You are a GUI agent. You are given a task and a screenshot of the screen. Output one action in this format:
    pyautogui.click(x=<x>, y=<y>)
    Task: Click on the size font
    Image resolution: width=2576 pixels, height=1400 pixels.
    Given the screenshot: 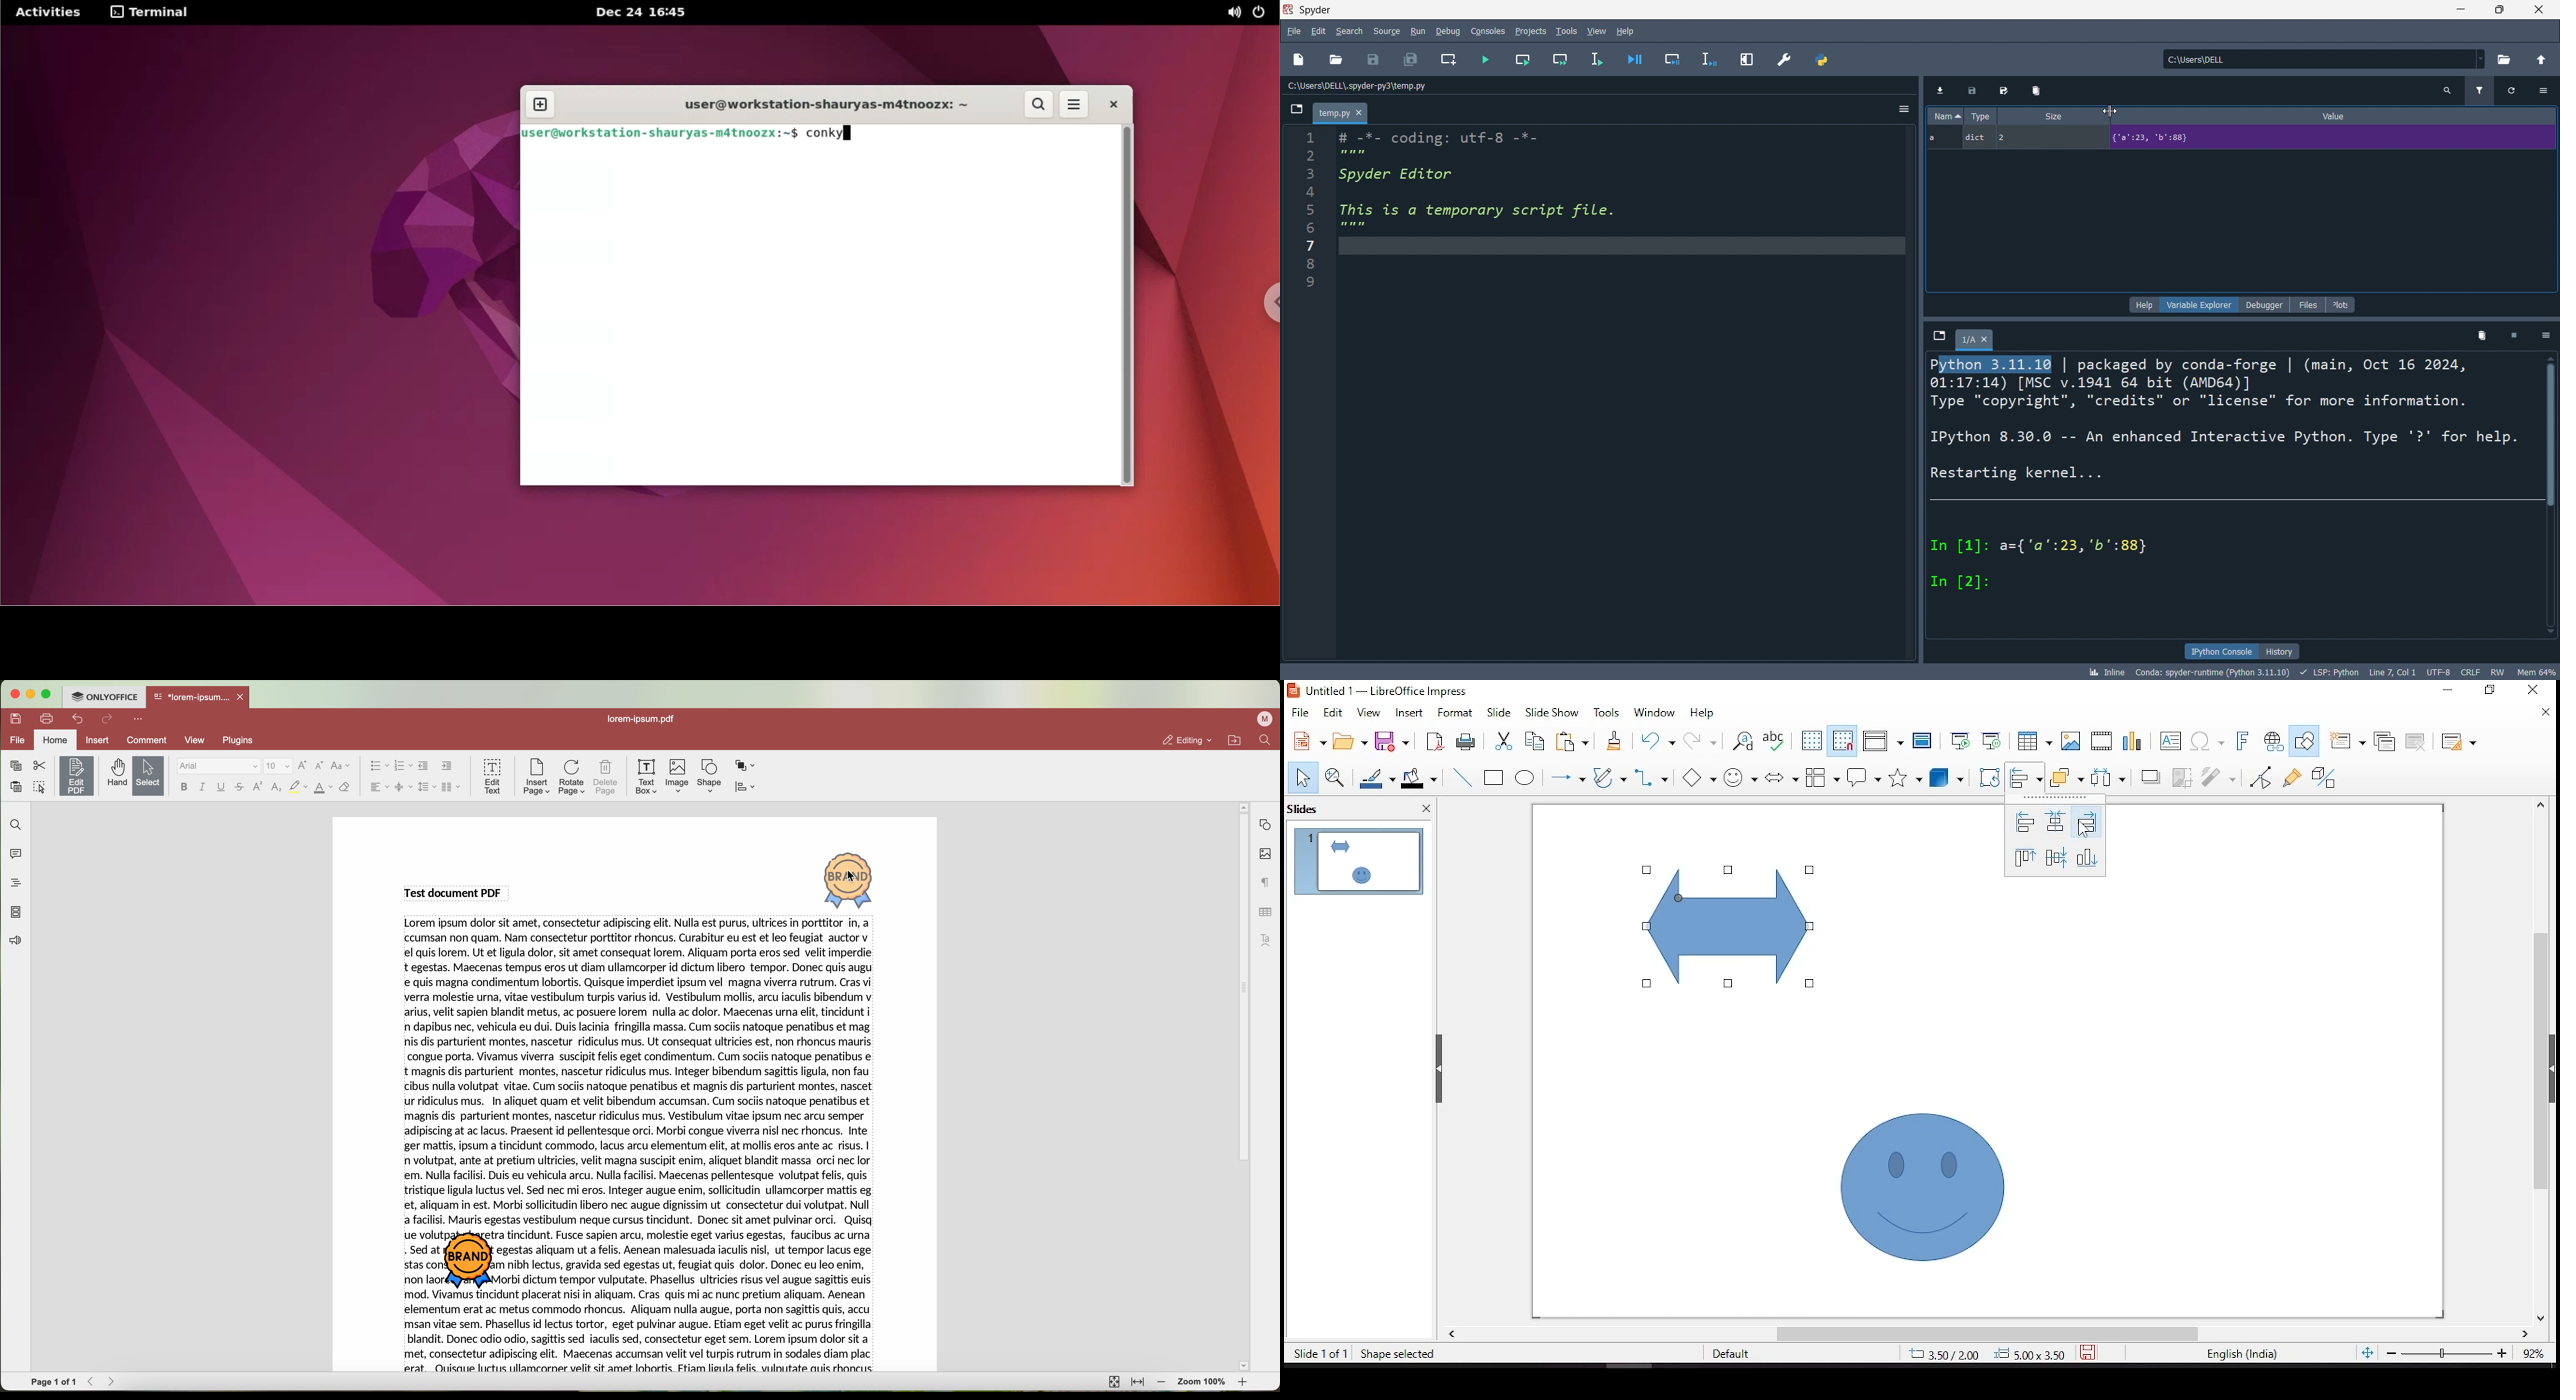 What is the action you would take?
    pyautogui.click(x=278, y=766)
    